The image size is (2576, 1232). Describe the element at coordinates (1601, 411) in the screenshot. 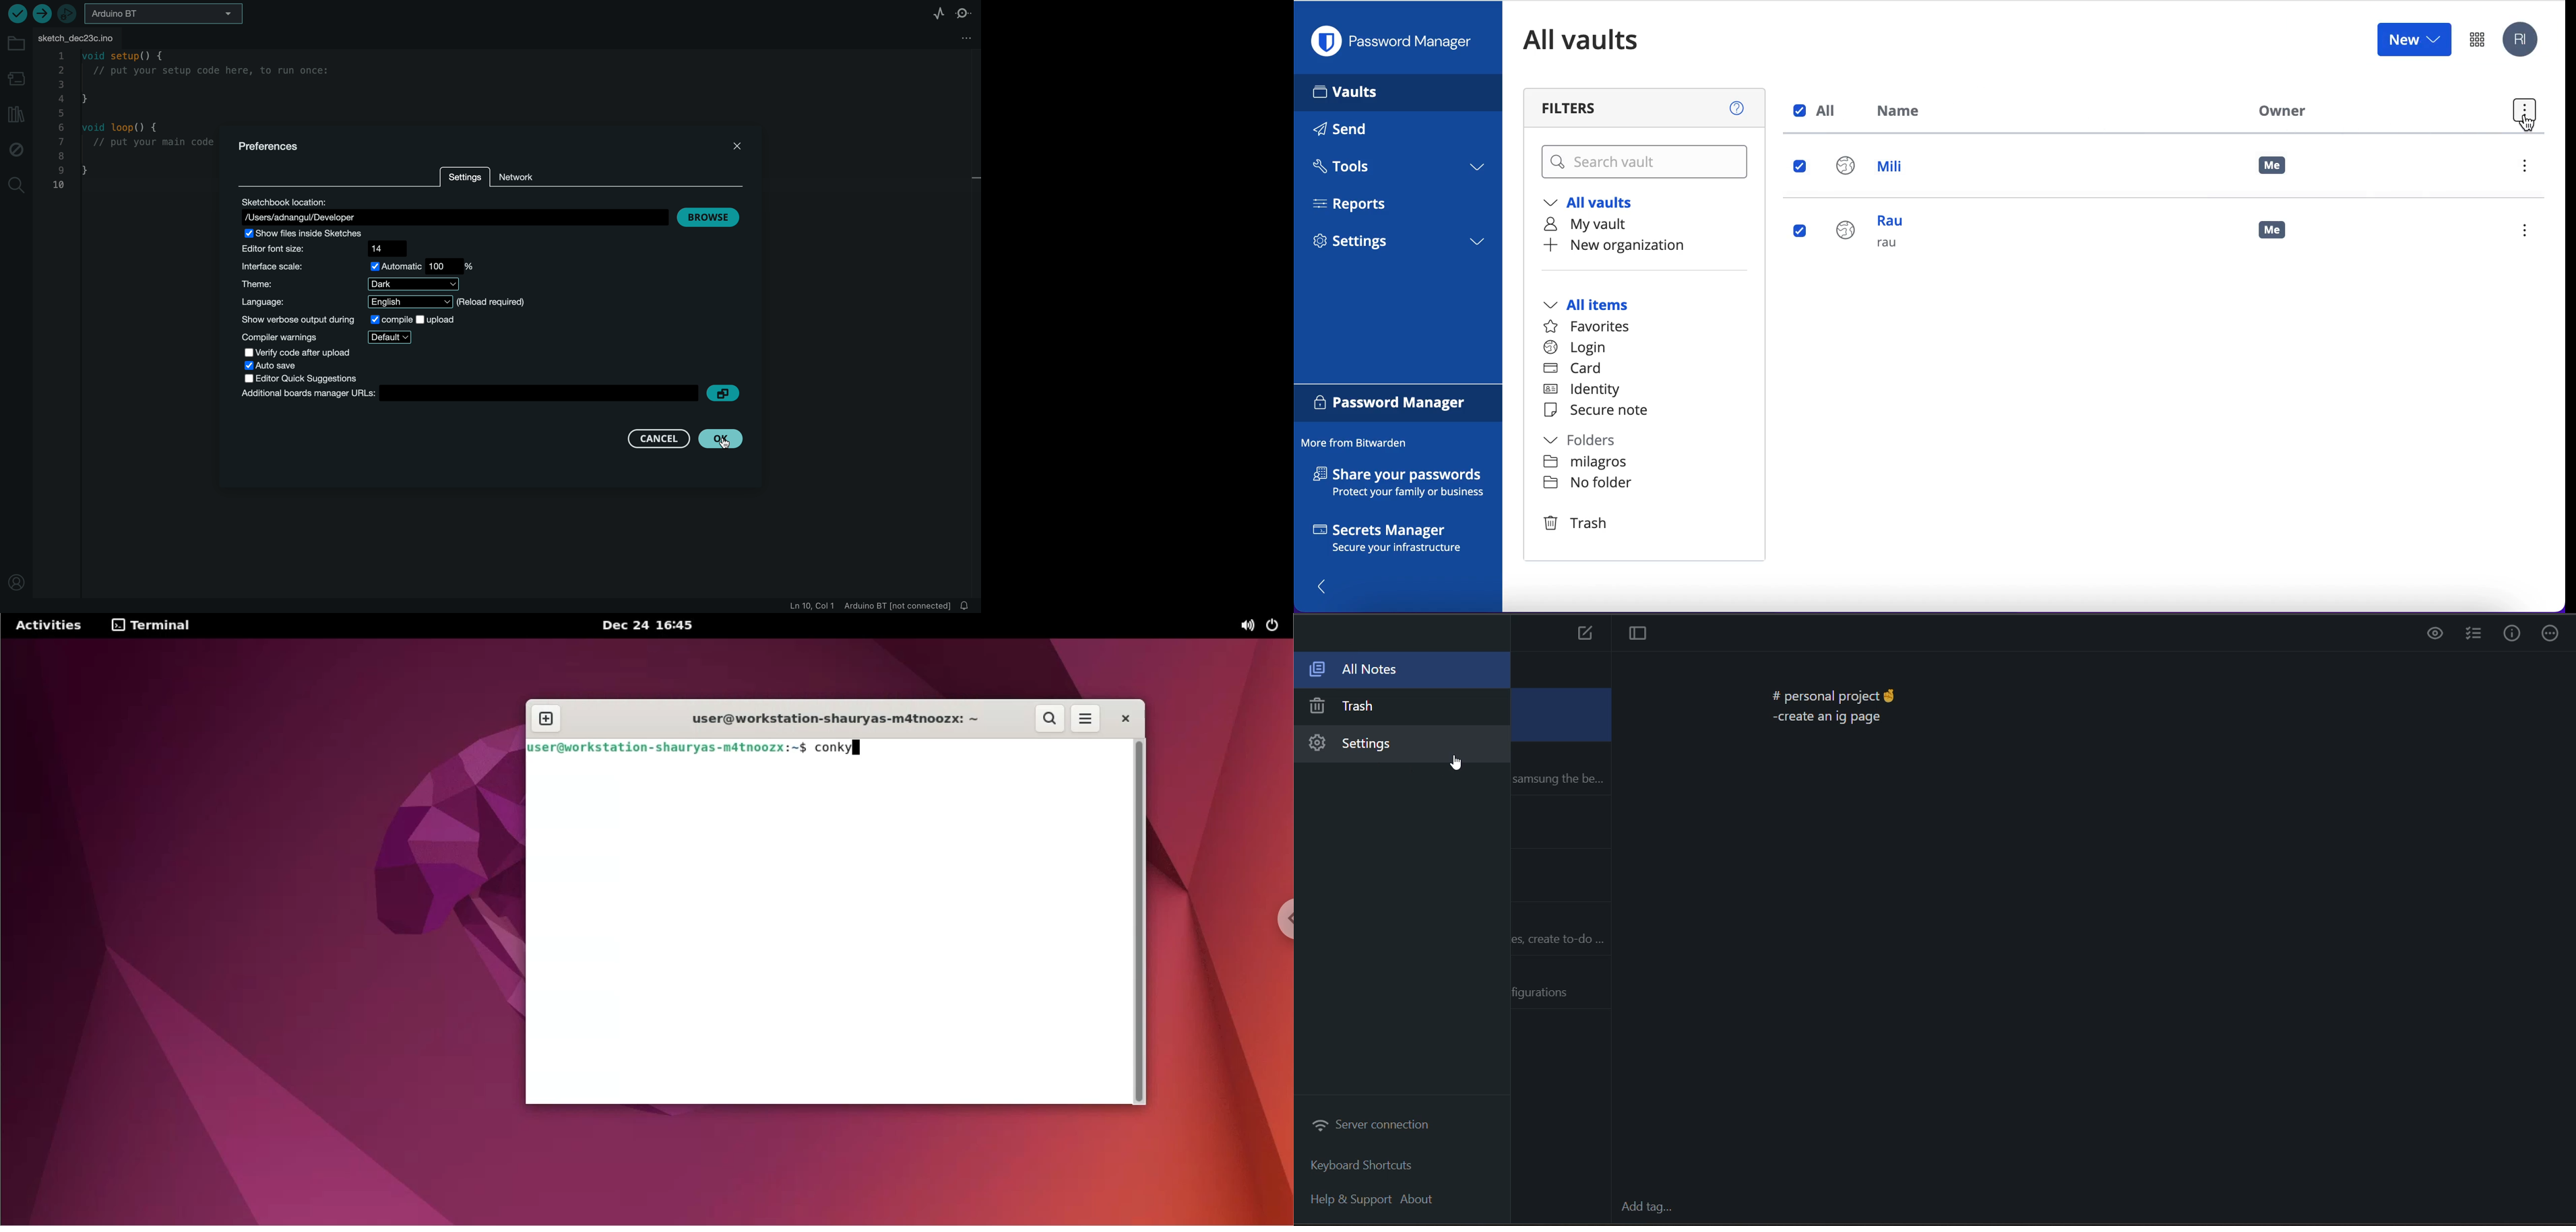

I see `secure note` at that location.